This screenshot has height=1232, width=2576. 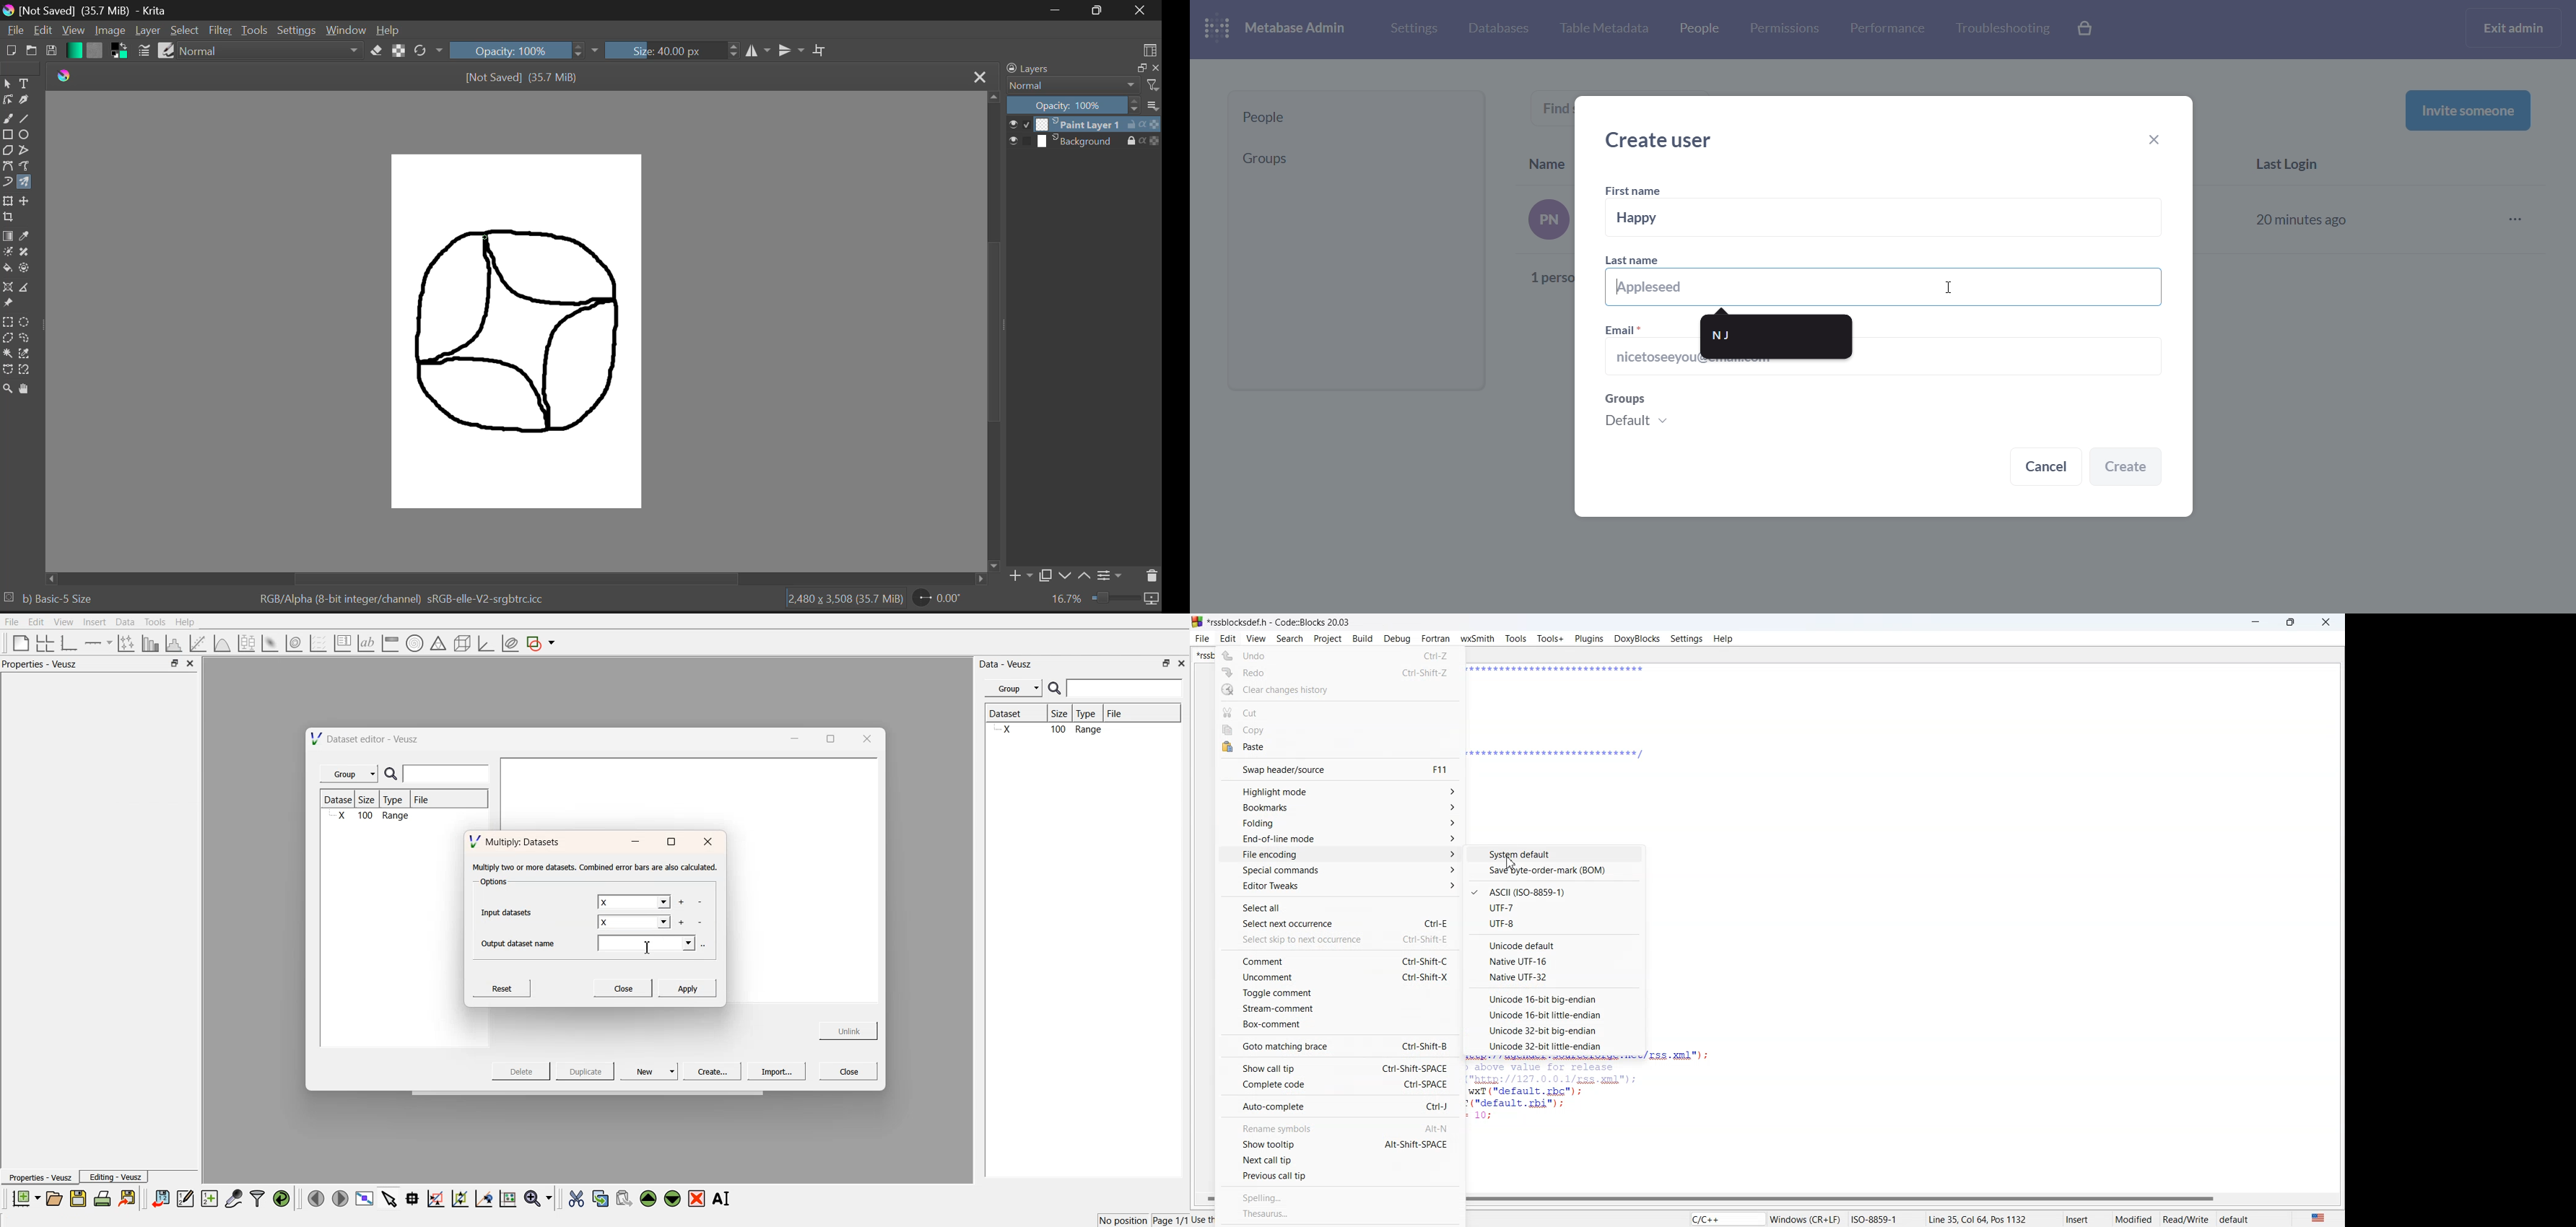 What do you see at coordinates (1020, 575) in the screenshot?
I see `Add Layer` at bounding box center [1020, 575].